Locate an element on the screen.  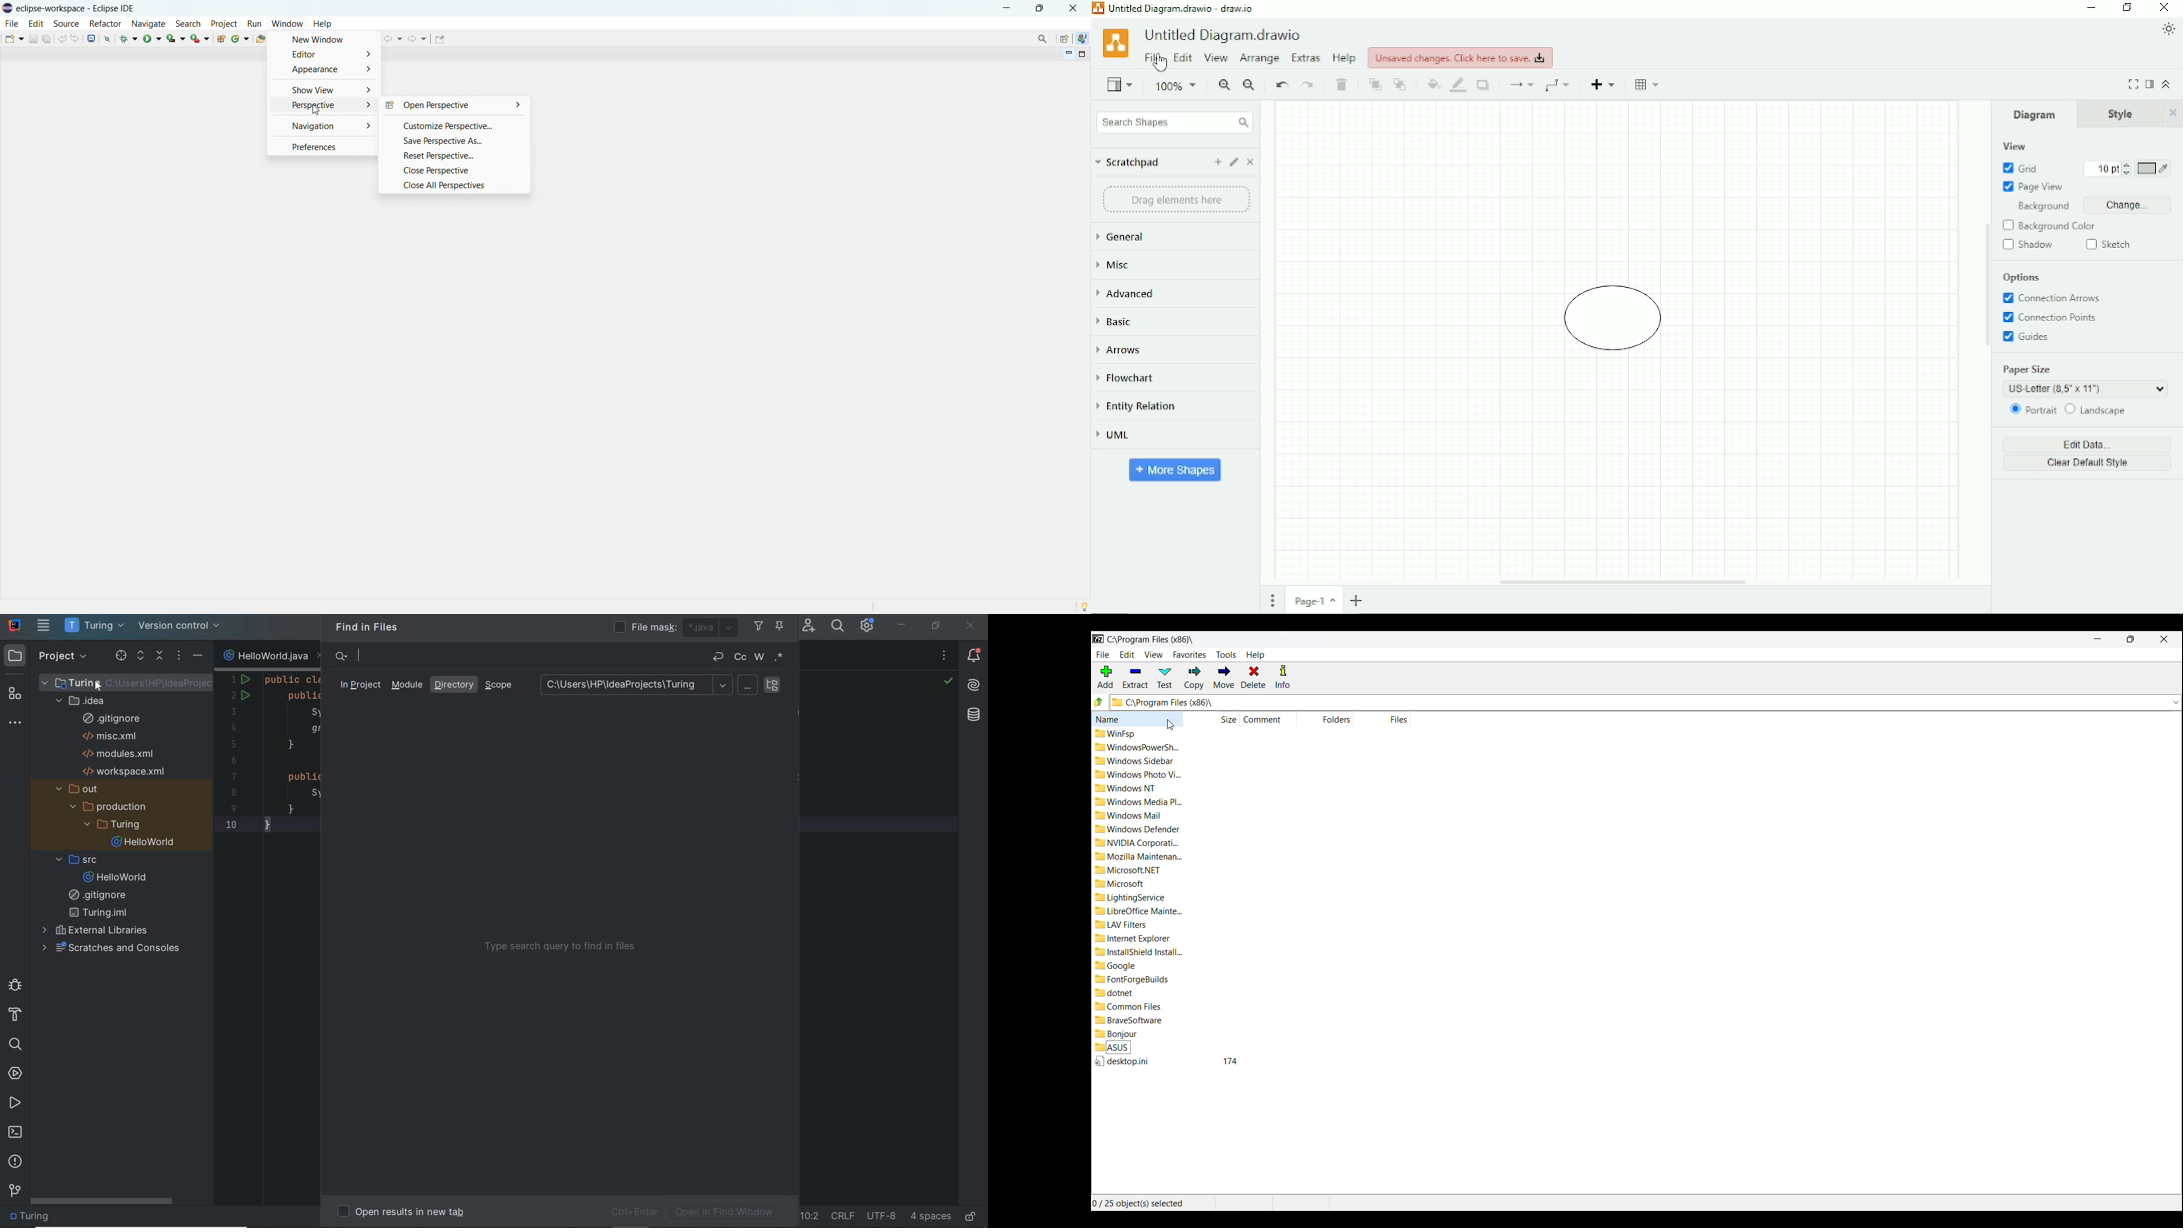
View is located at coordinates (1215, 58).